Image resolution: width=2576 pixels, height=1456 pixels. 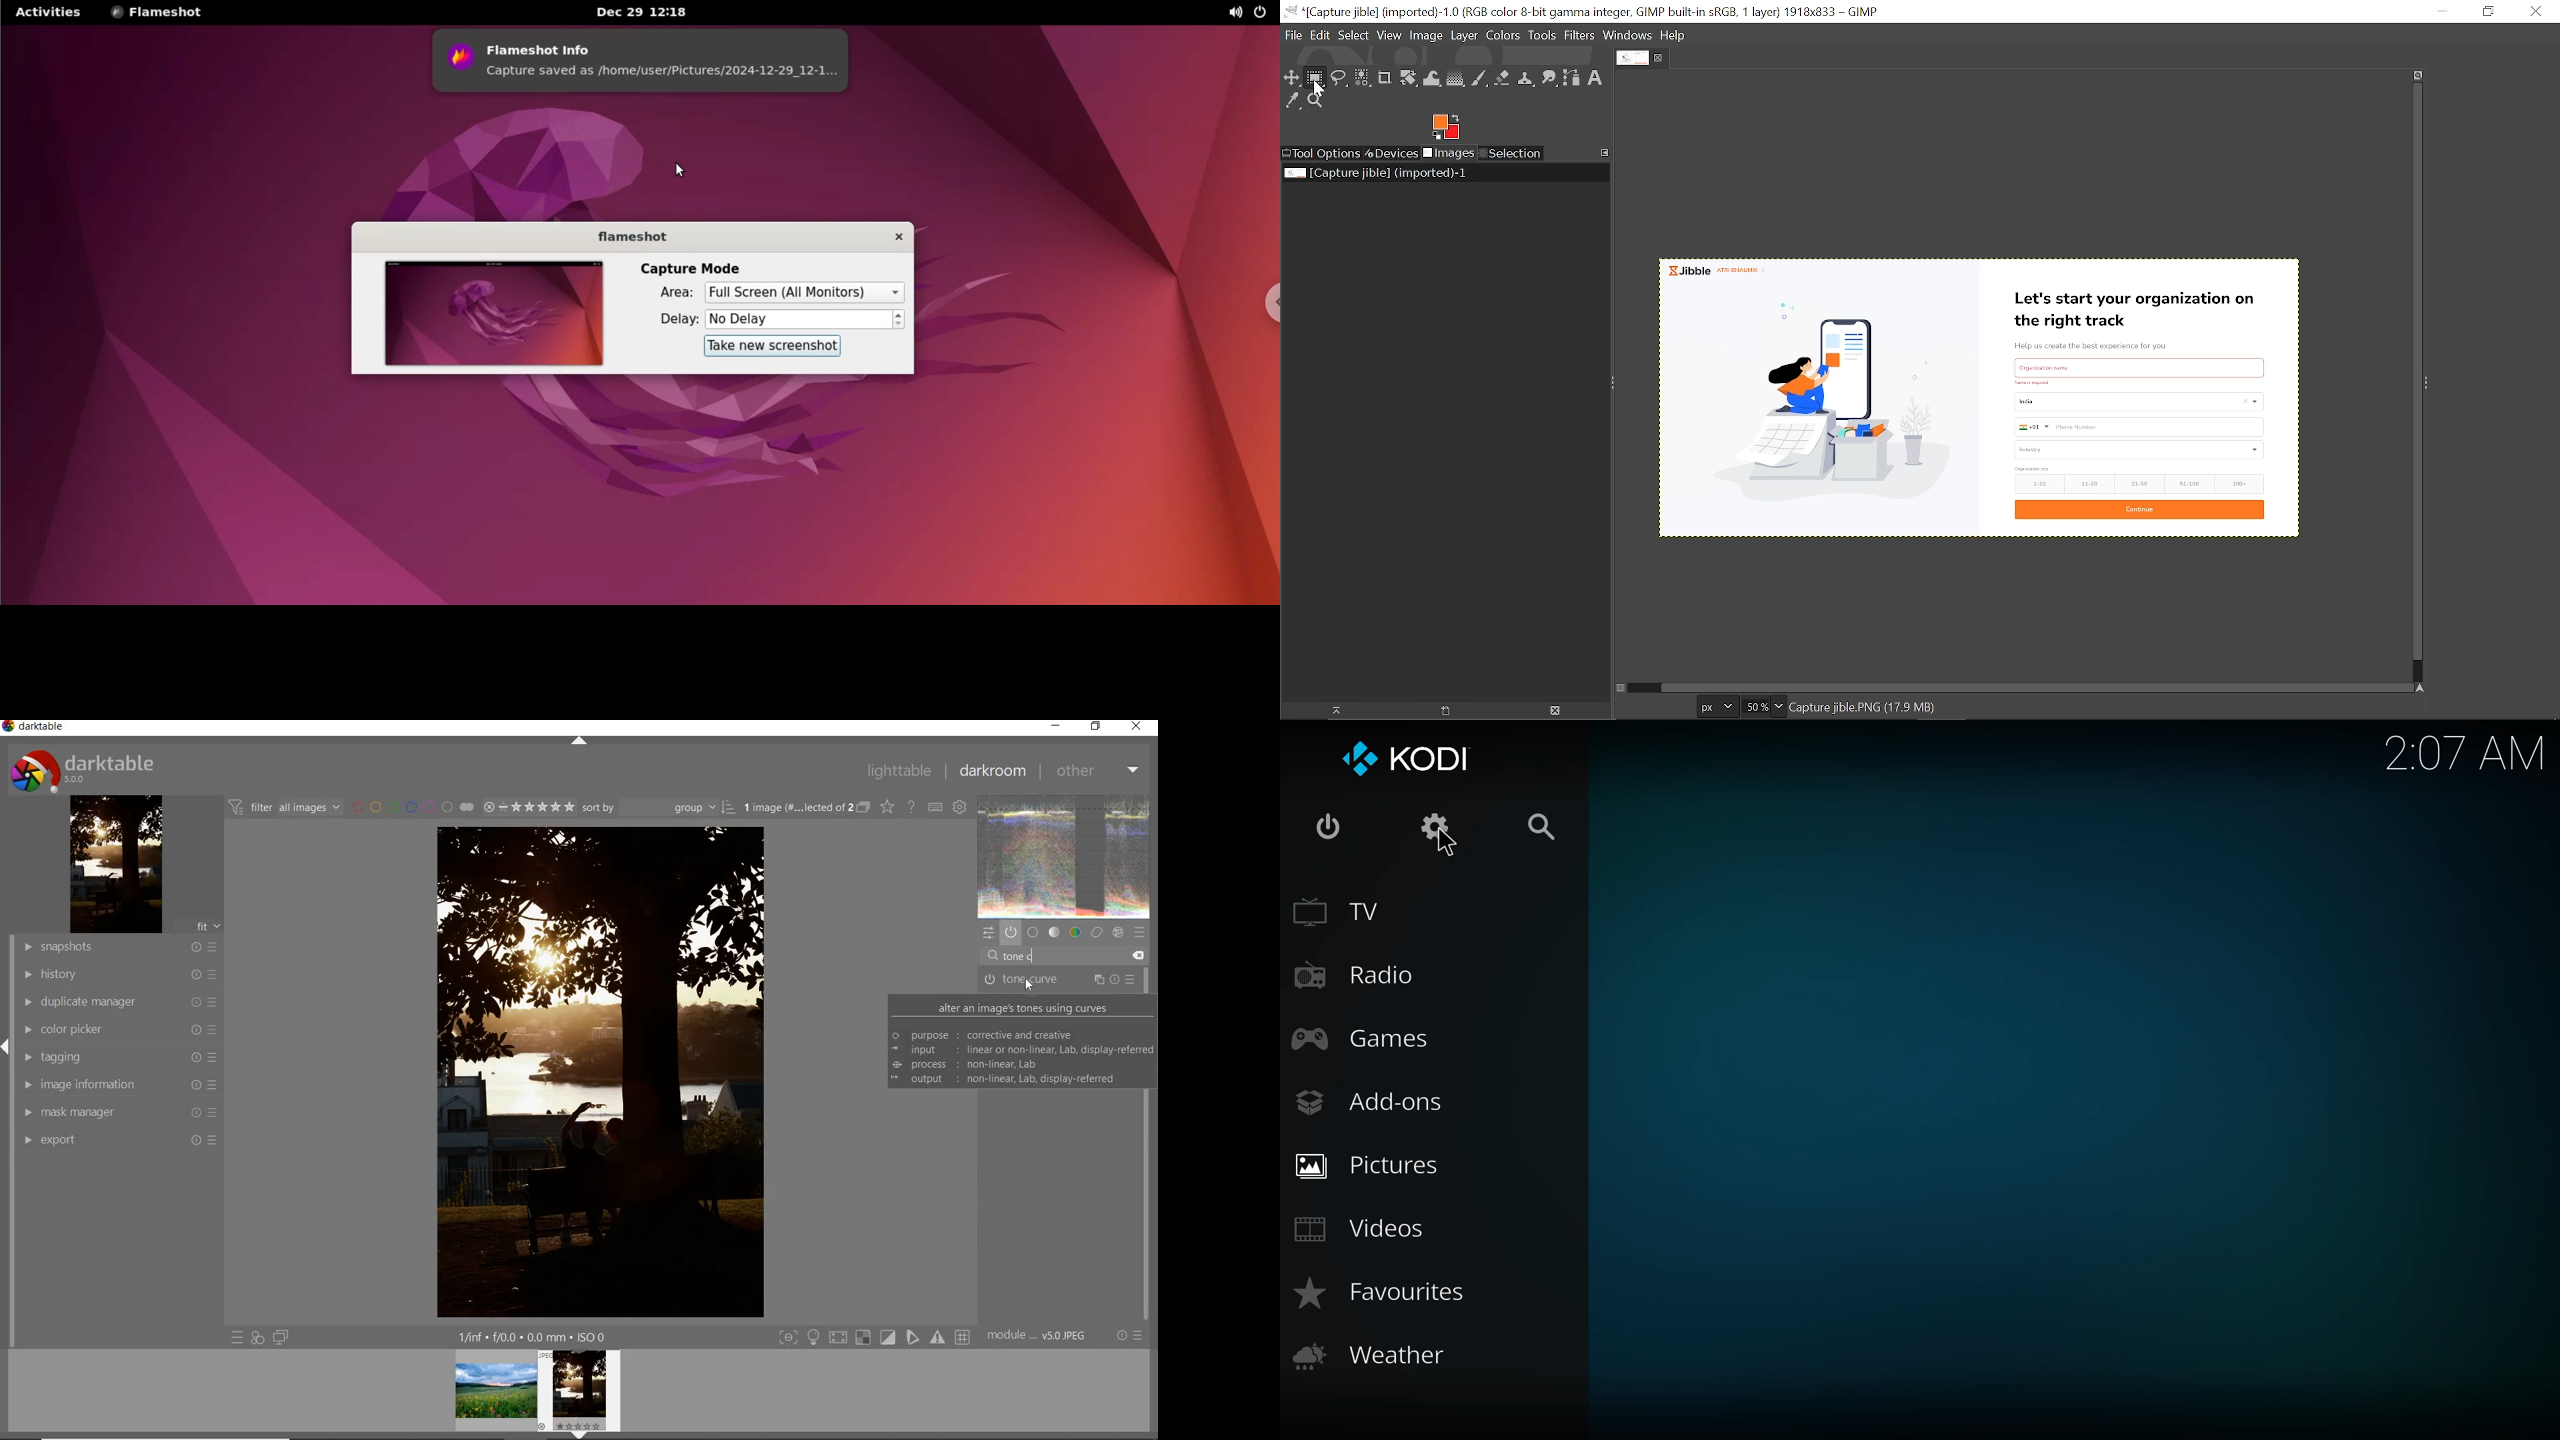 What do you see at coordinates (1426, 37) in the screenshot?
I see `Image` at bounding box center [1426, 37].